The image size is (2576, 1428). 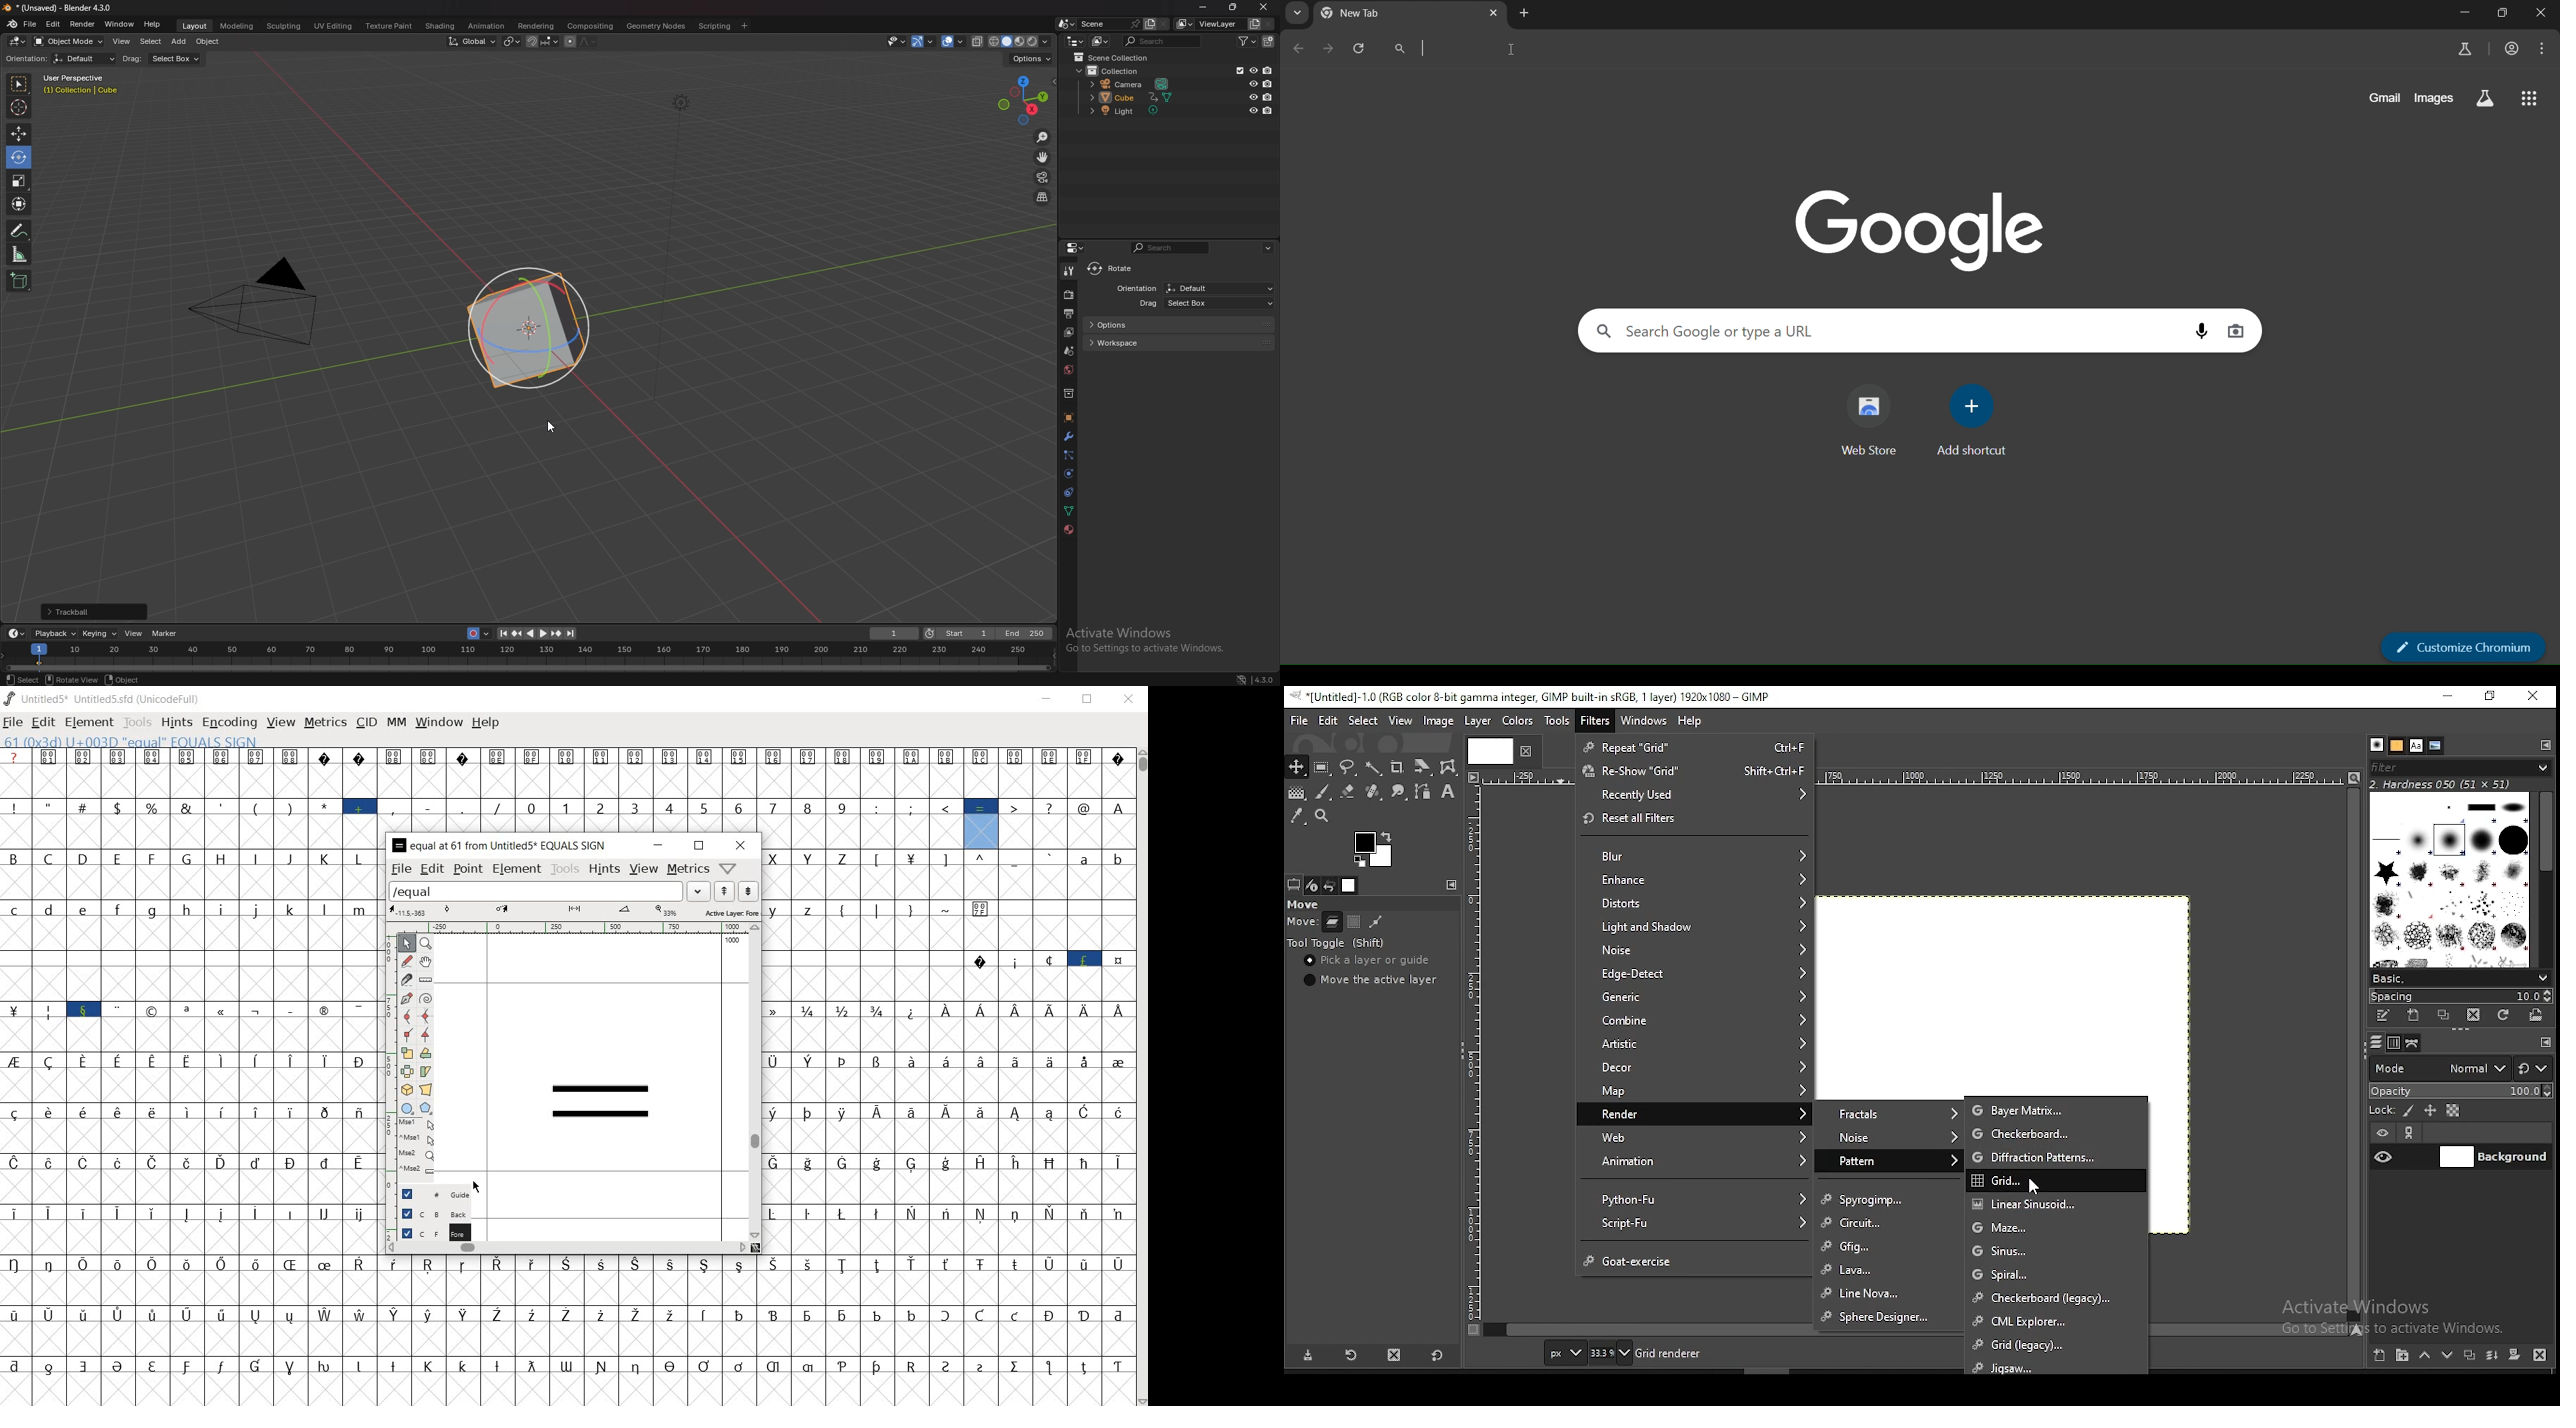 What do you see at coordinates (431, 1195) in the screenshot?
I see `Guide` at bounding box center [431, 1195].